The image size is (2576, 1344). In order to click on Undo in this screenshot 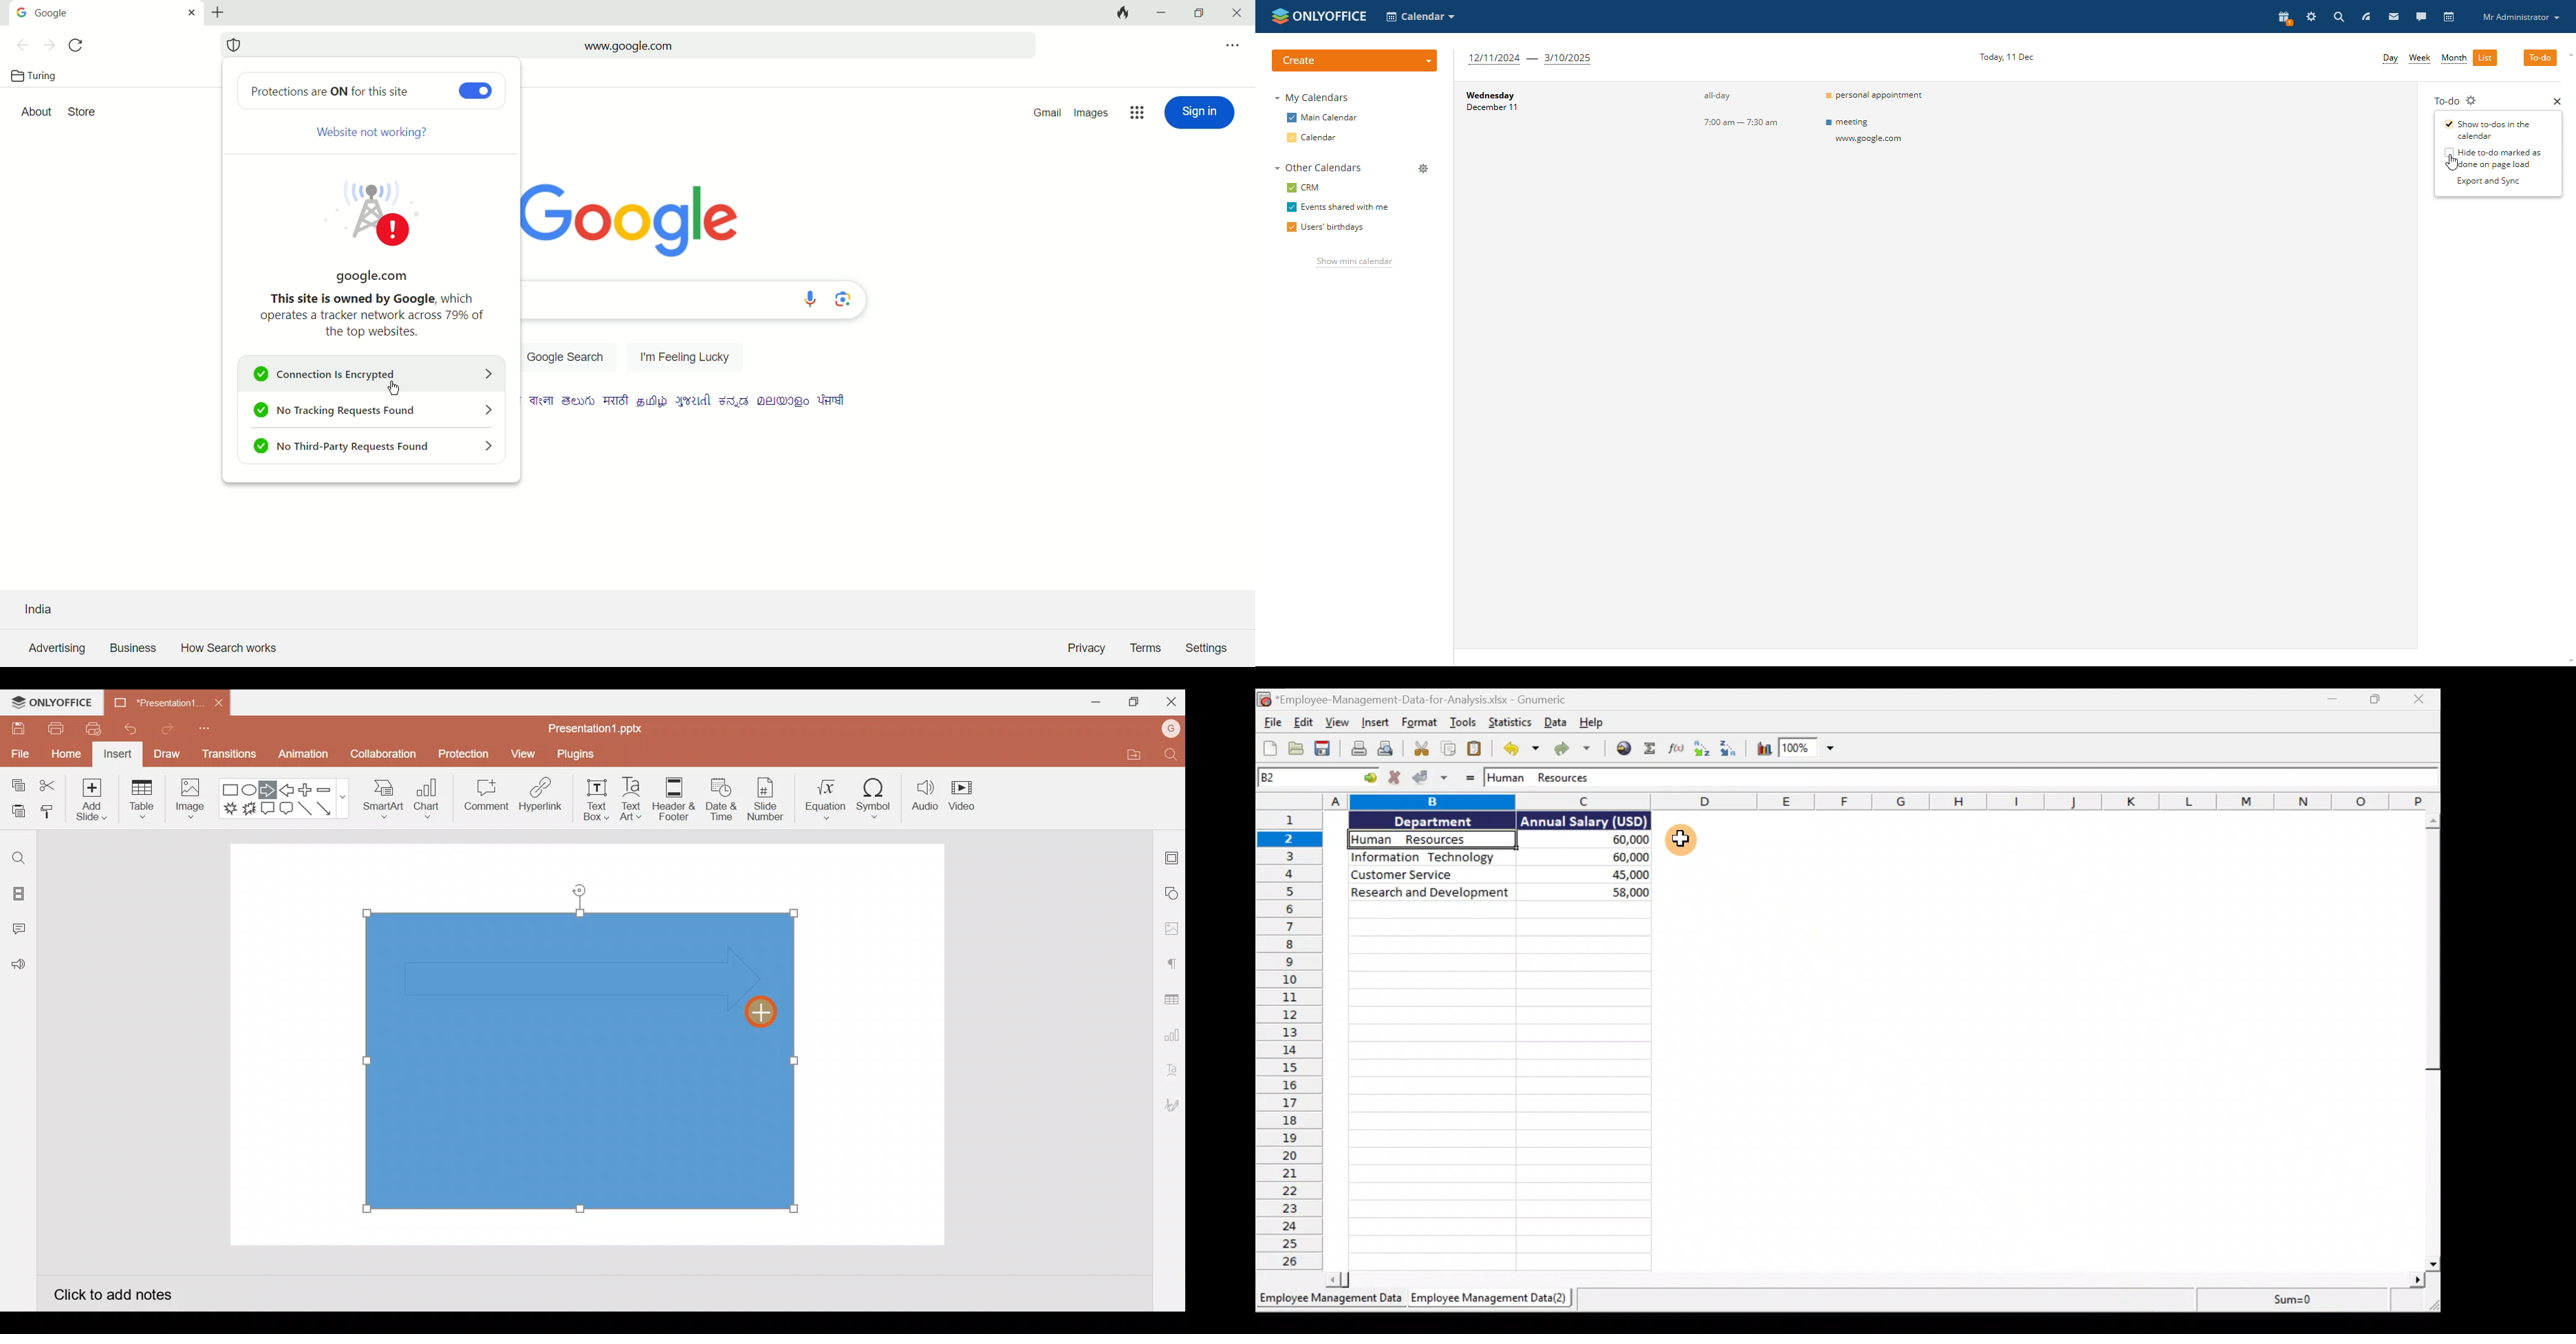, I will do `click(125, 729)`.